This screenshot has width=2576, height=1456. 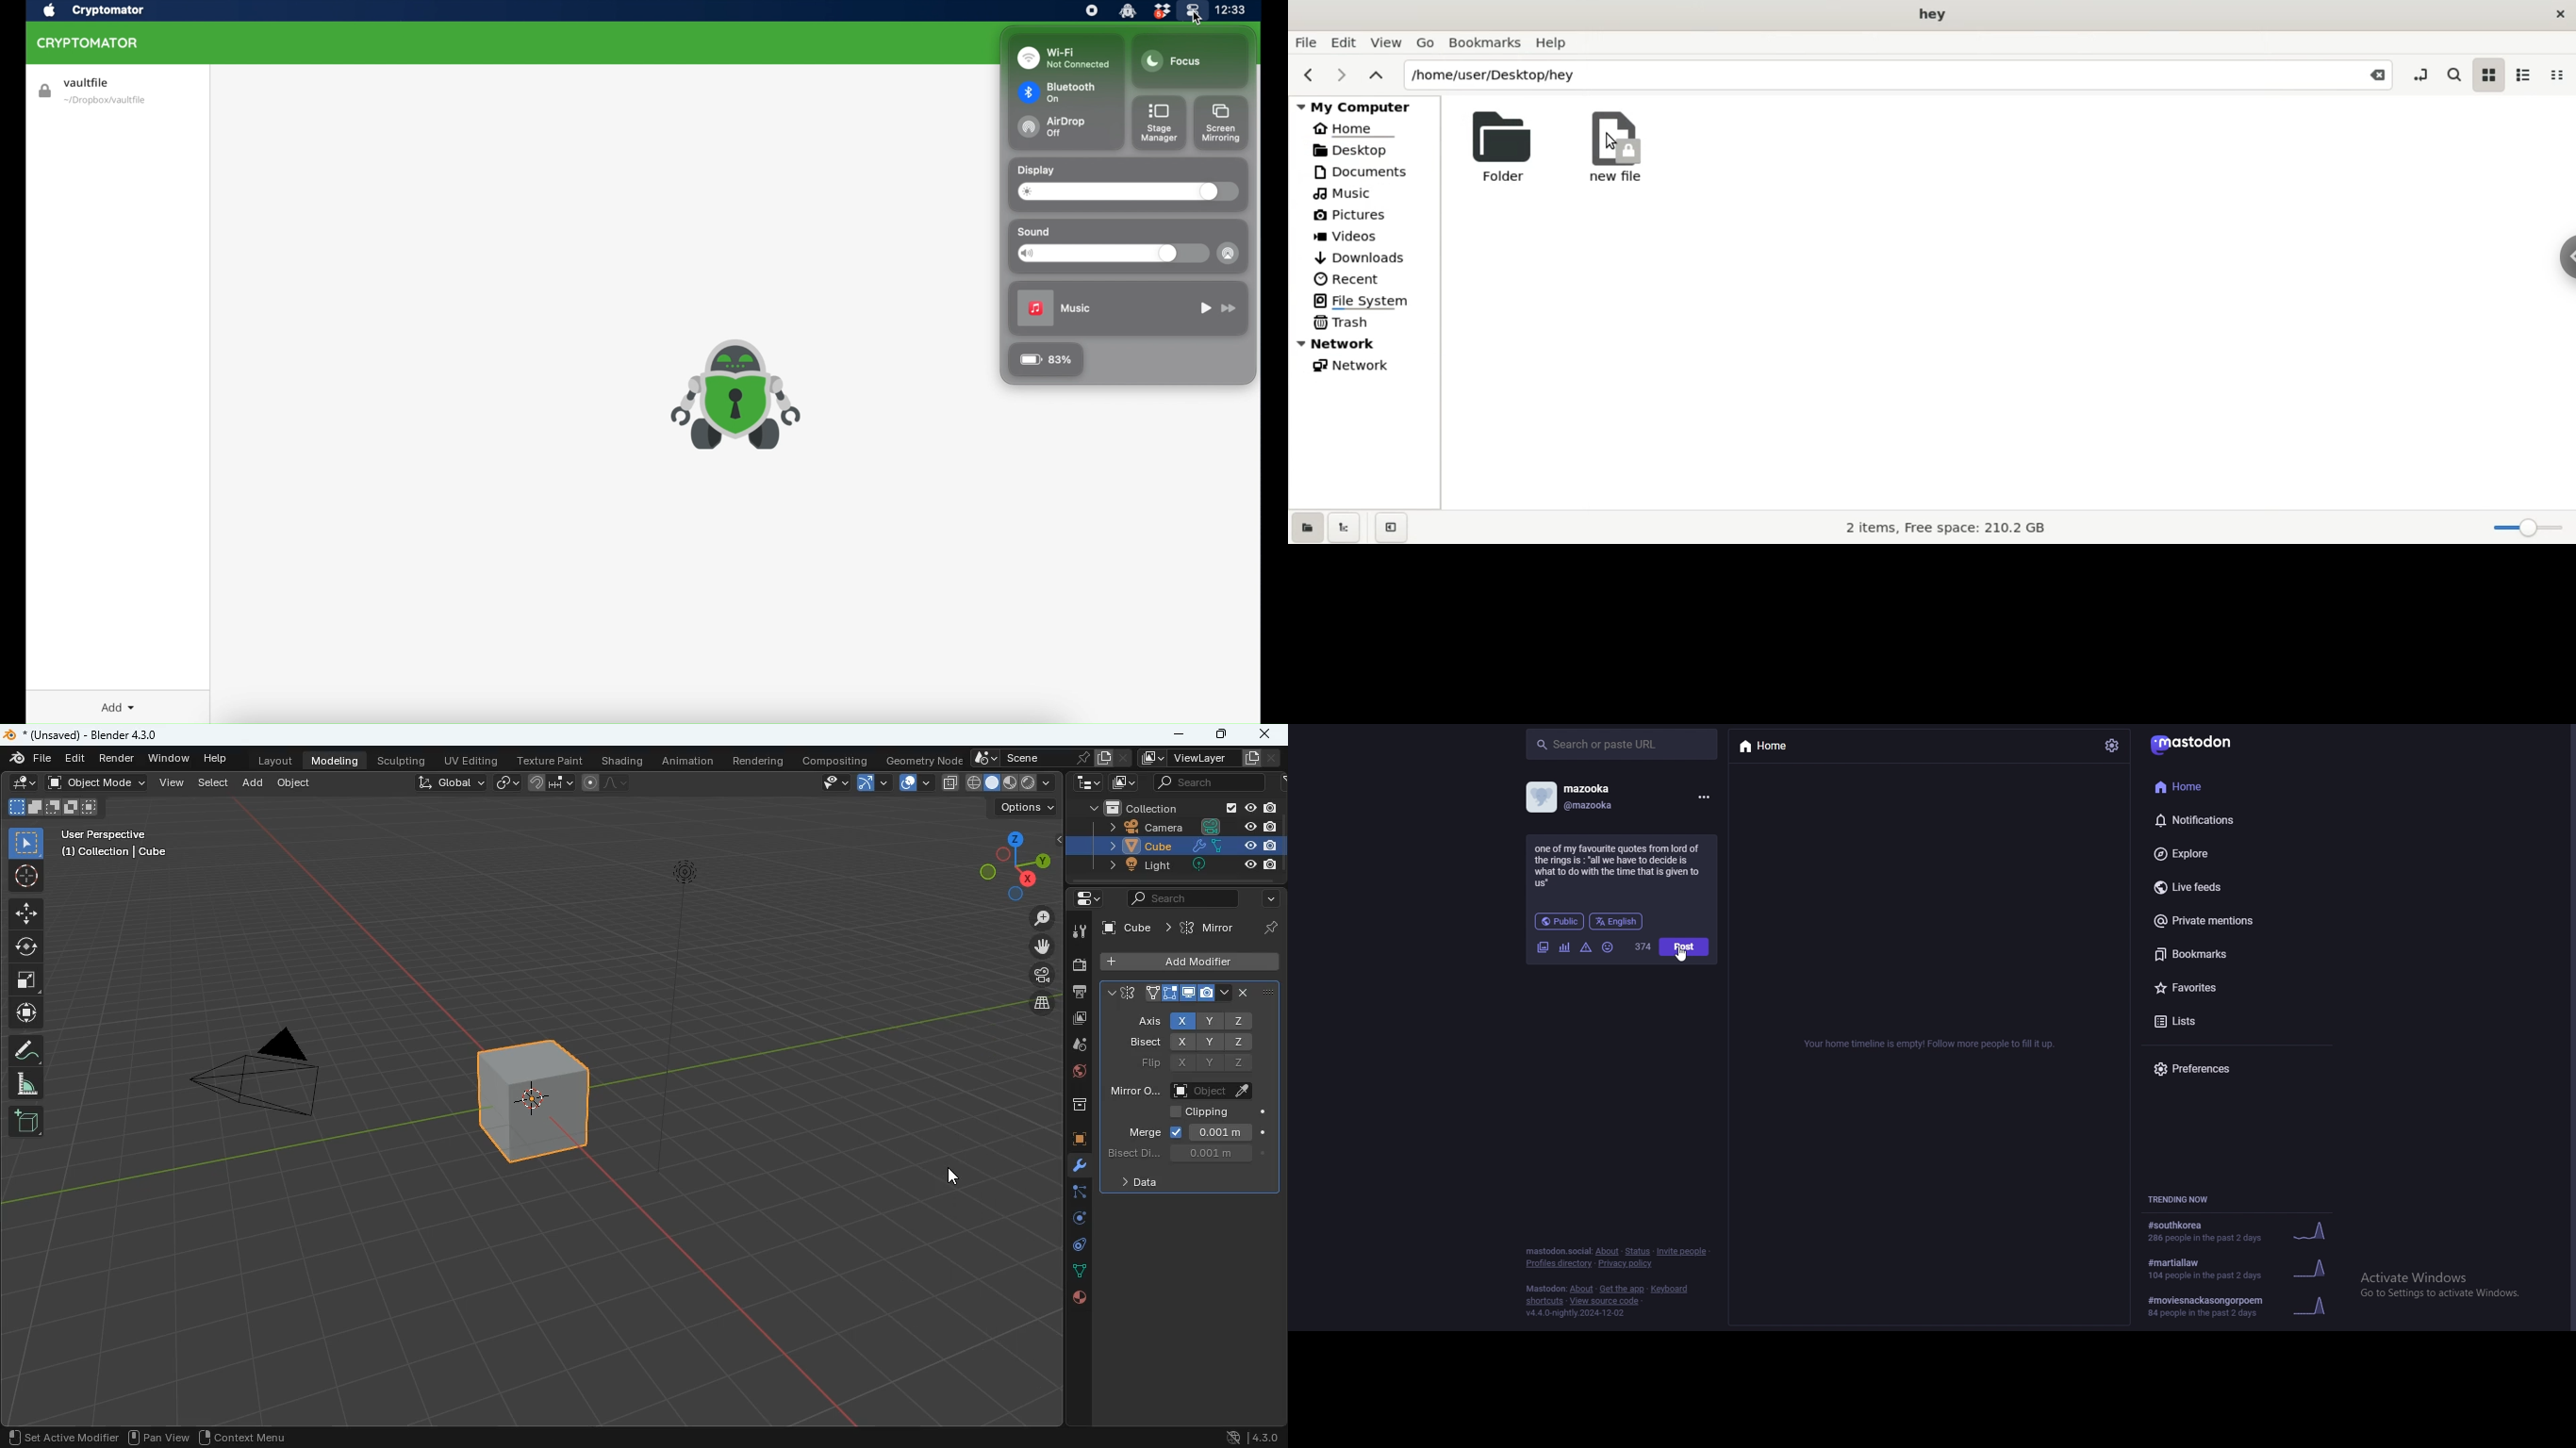 What do you see at coordinates (1029, 946) in the screenshot?
I see `move` at bounding box center [1029, 946].